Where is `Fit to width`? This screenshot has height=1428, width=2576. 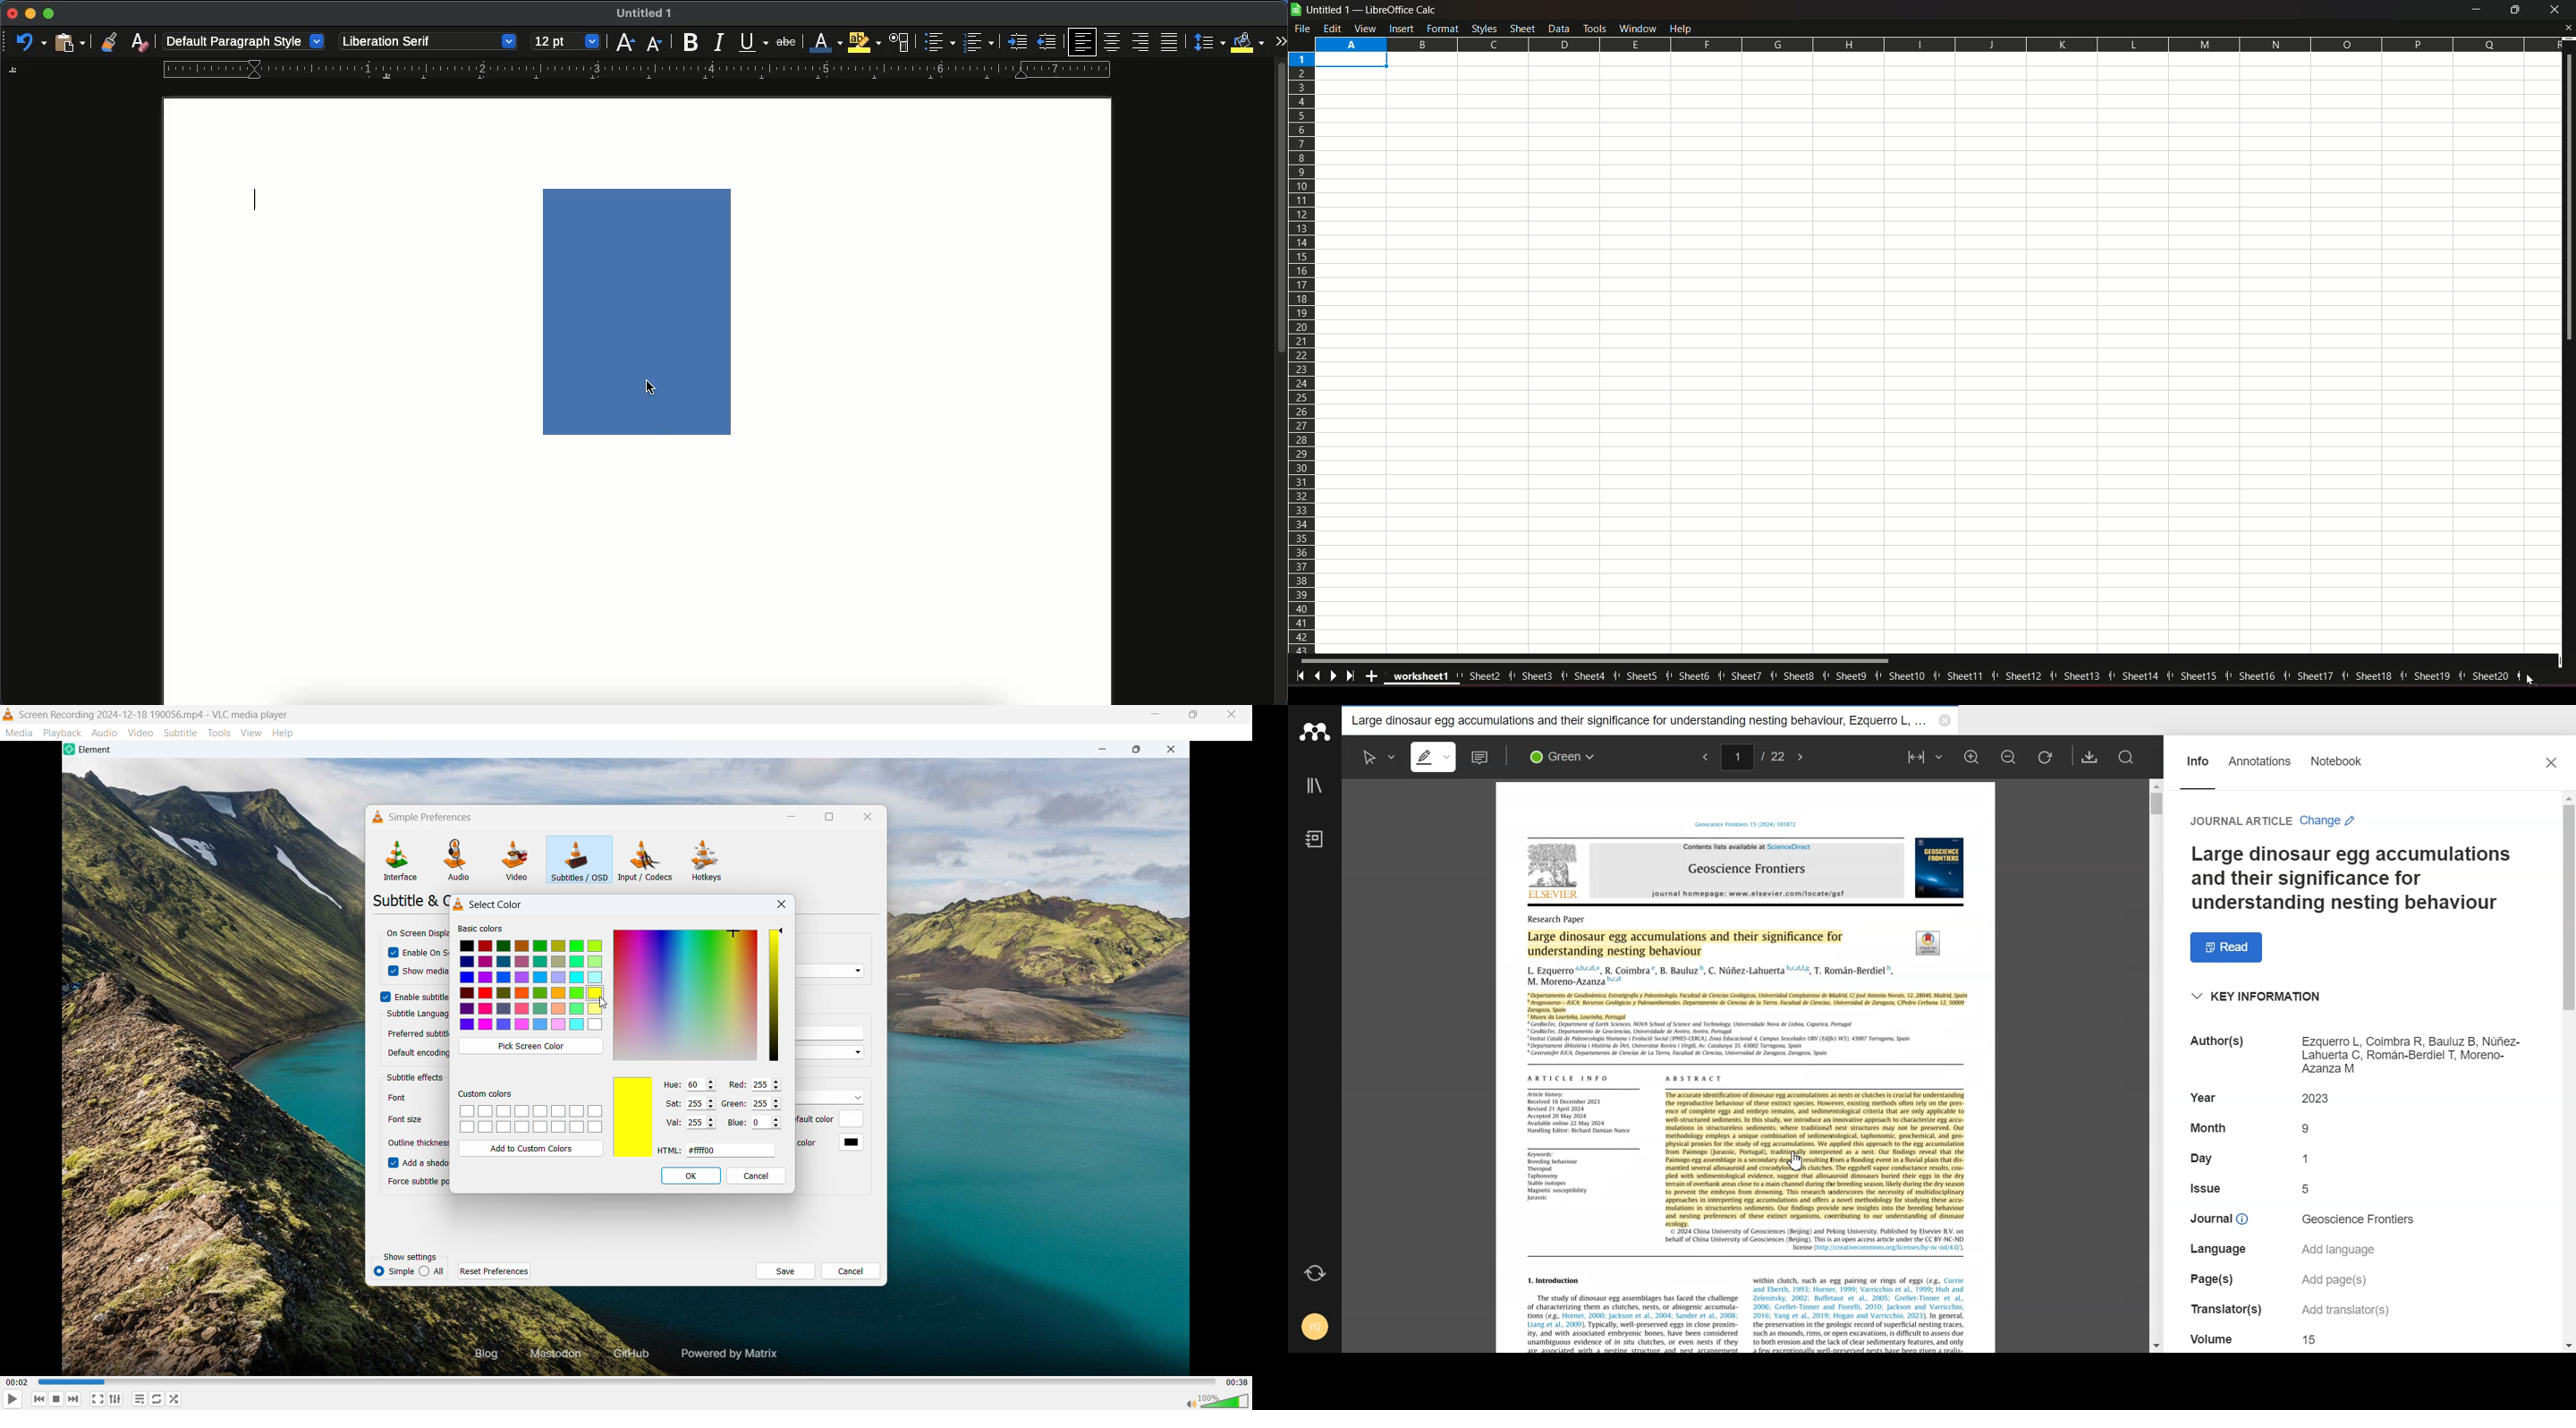 Fit to width is located at coordinates (1925, 756).